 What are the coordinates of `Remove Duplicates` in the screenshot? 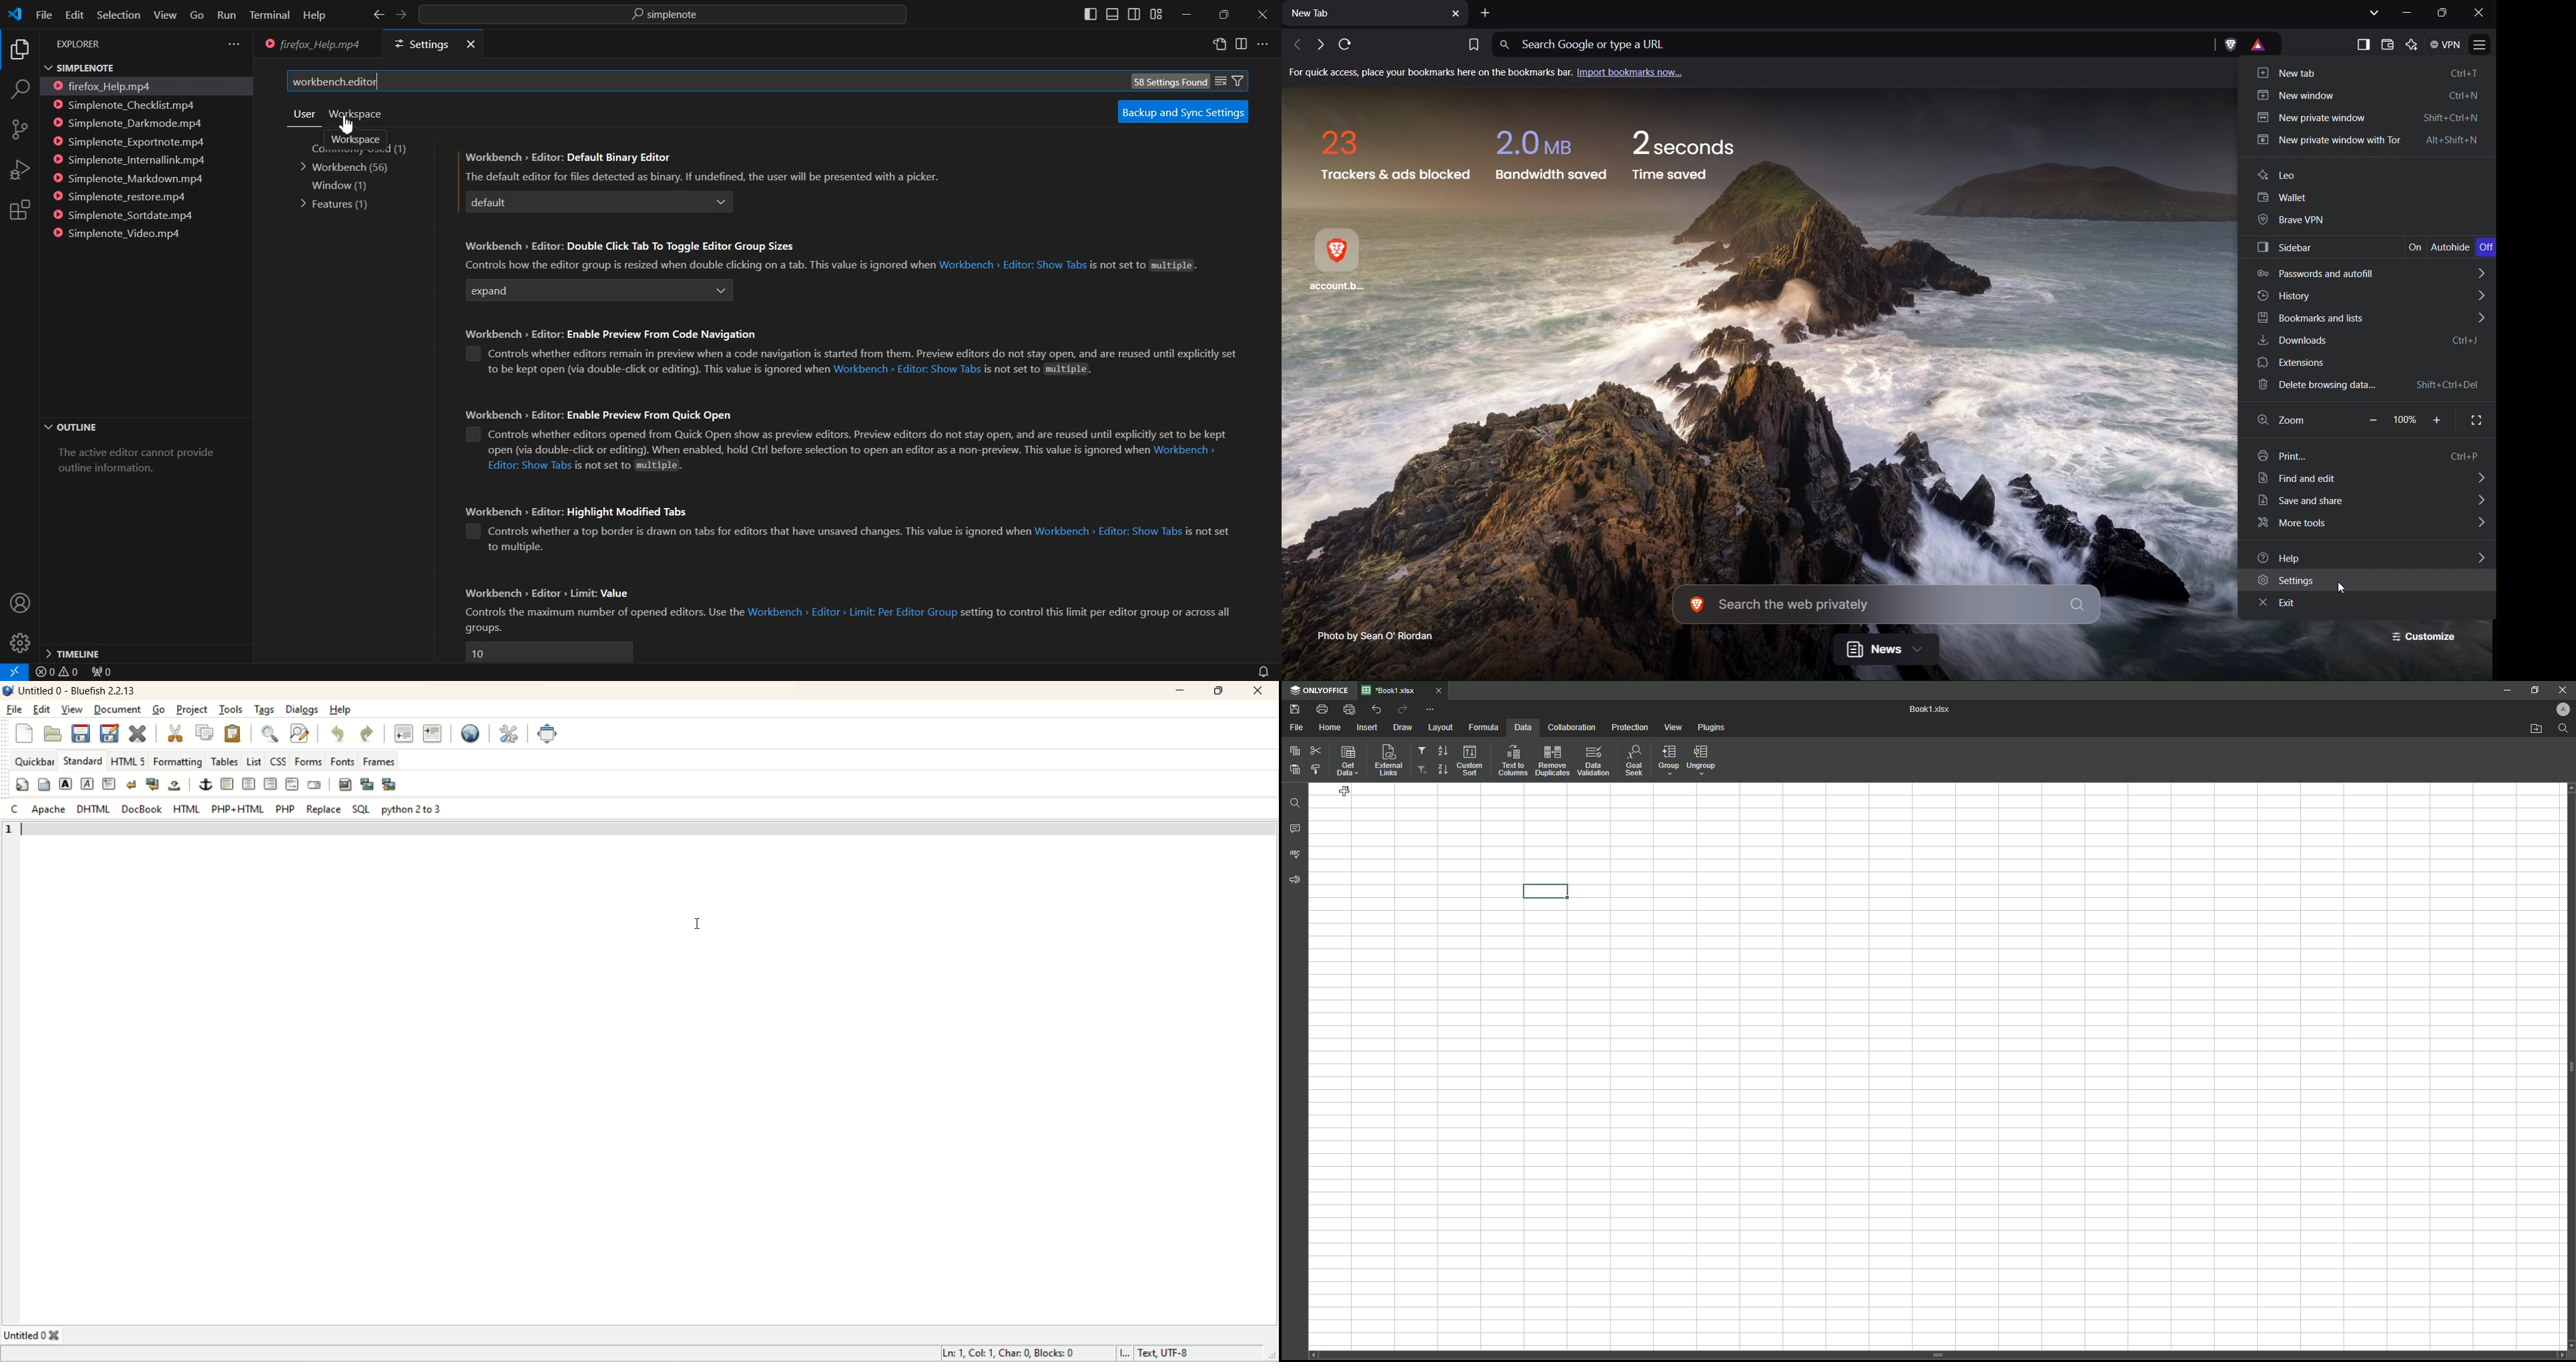 It's located at (1552, 761).